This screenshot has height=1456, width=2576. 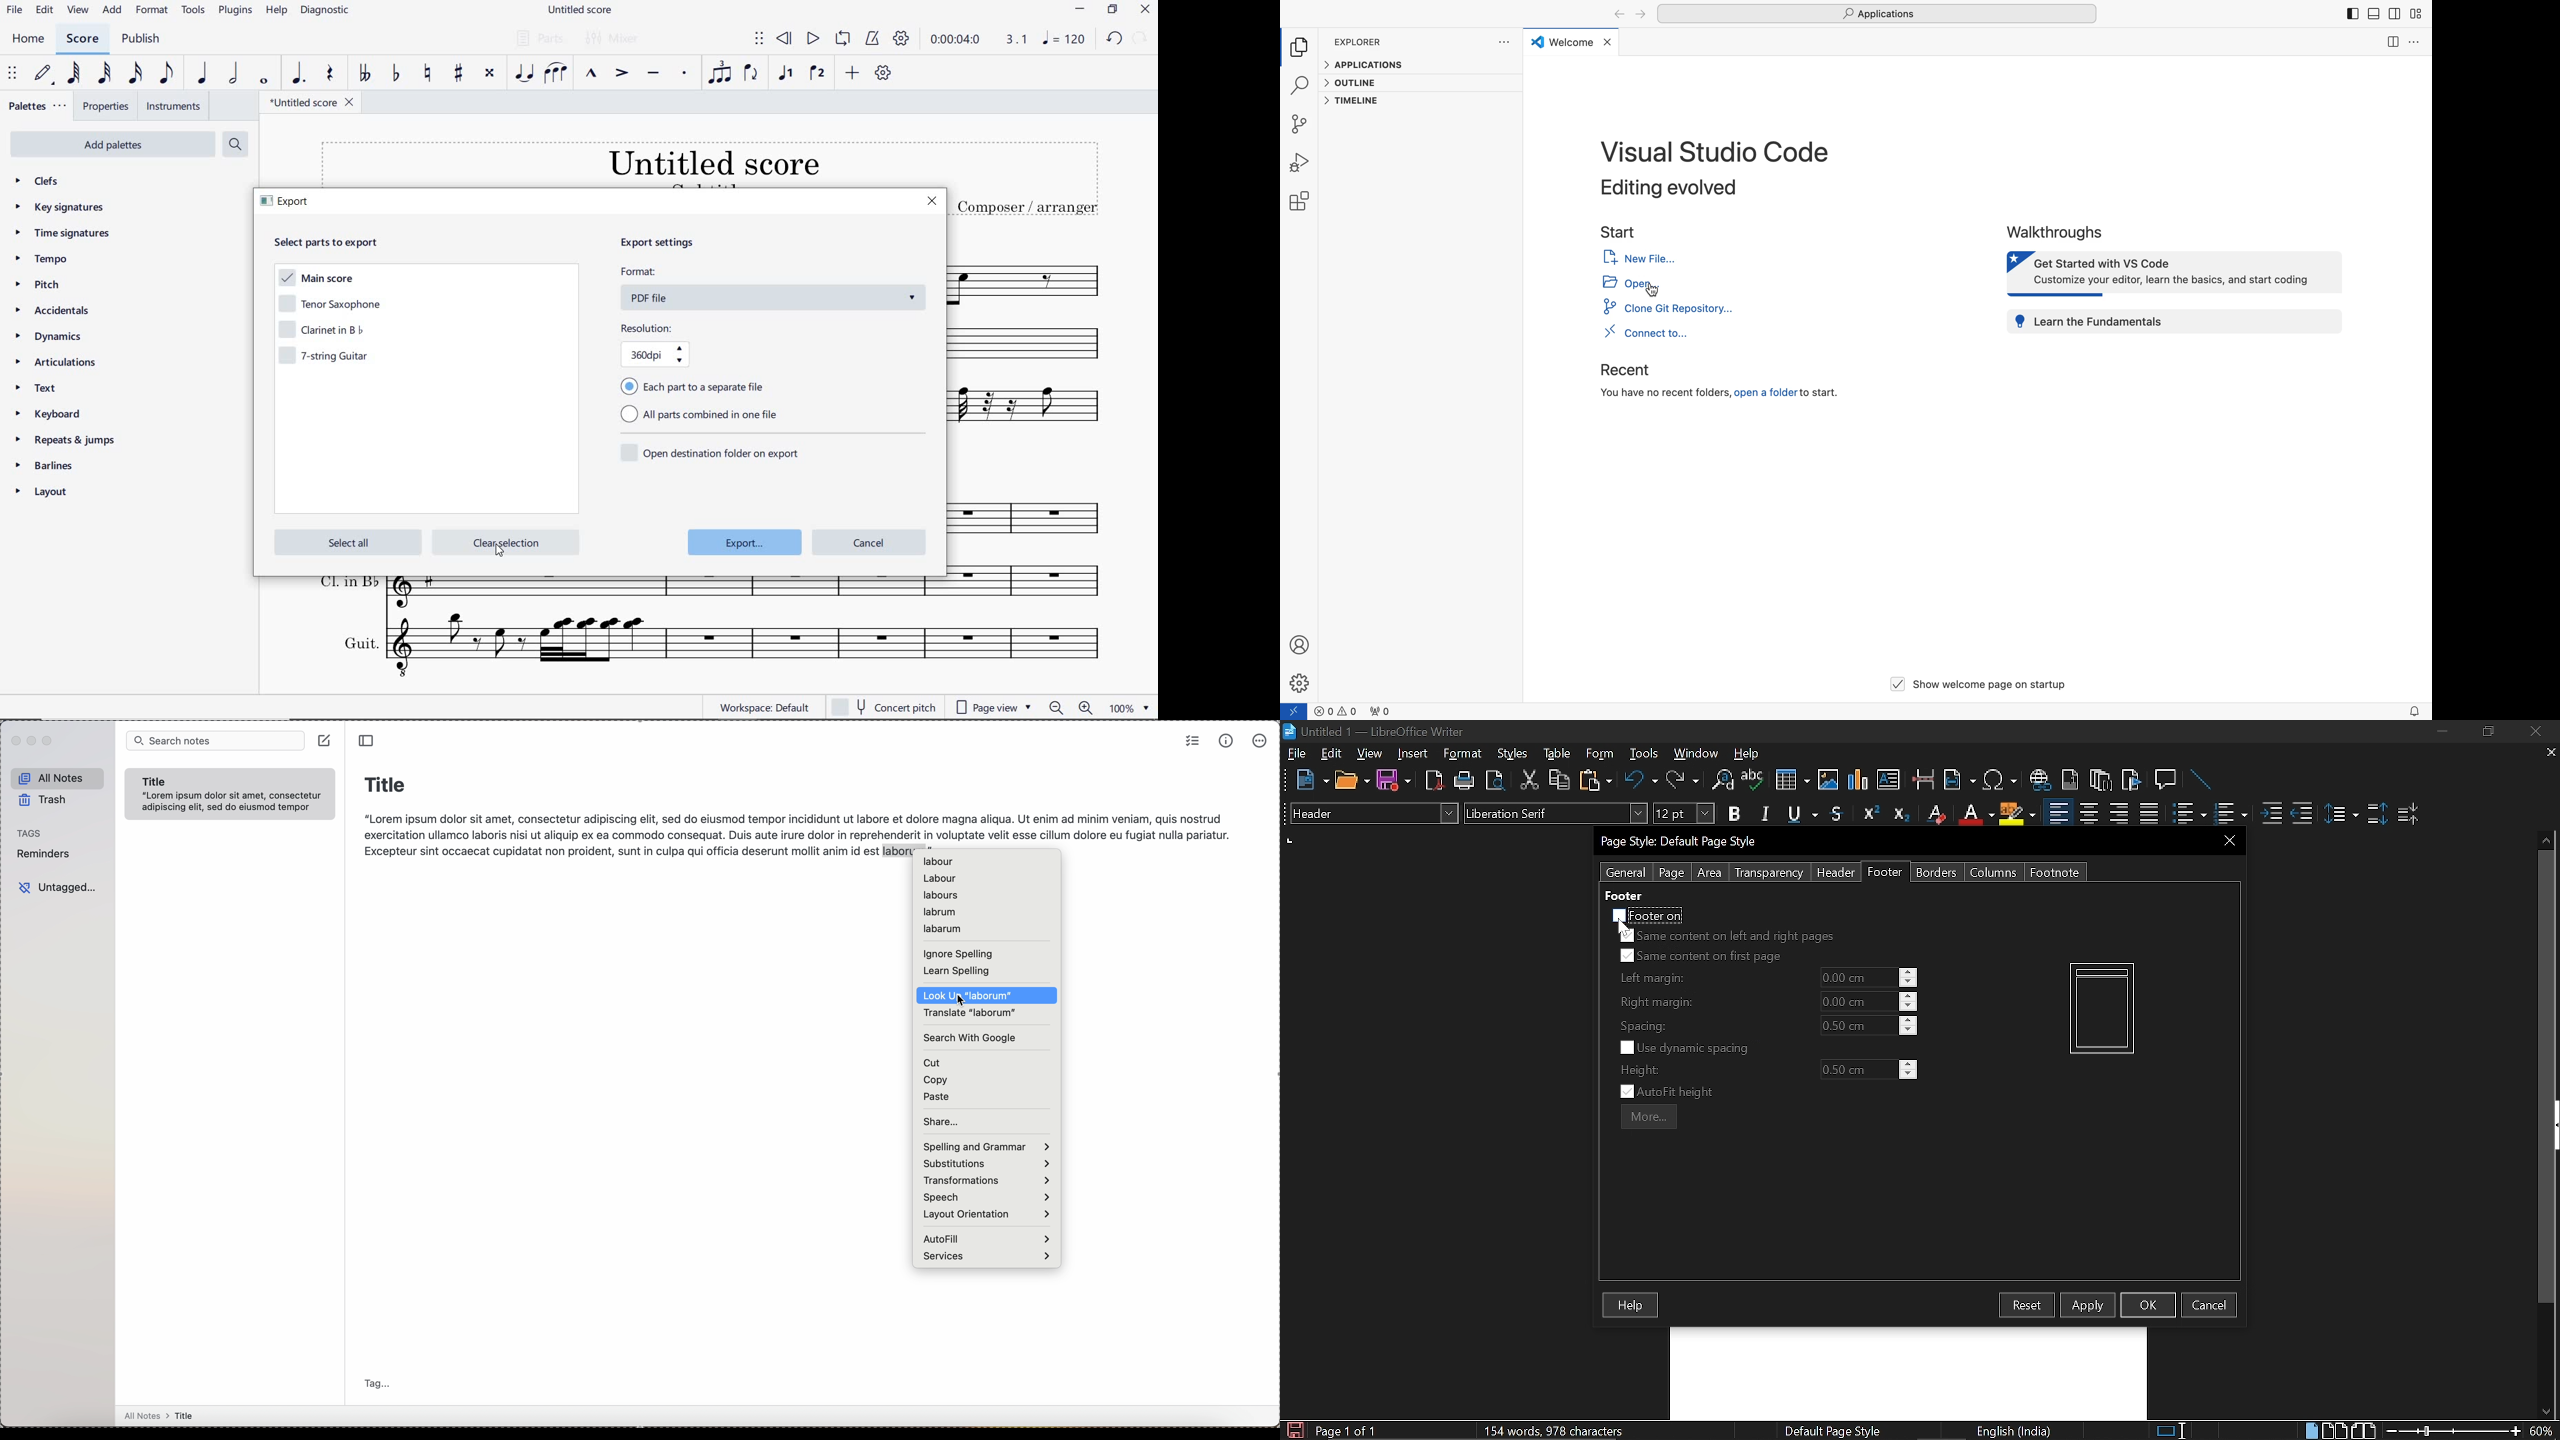 What do you see at coordinates (686, 75) in the screenshot?
I see `STACCATO` at bounding box center [686, 75].